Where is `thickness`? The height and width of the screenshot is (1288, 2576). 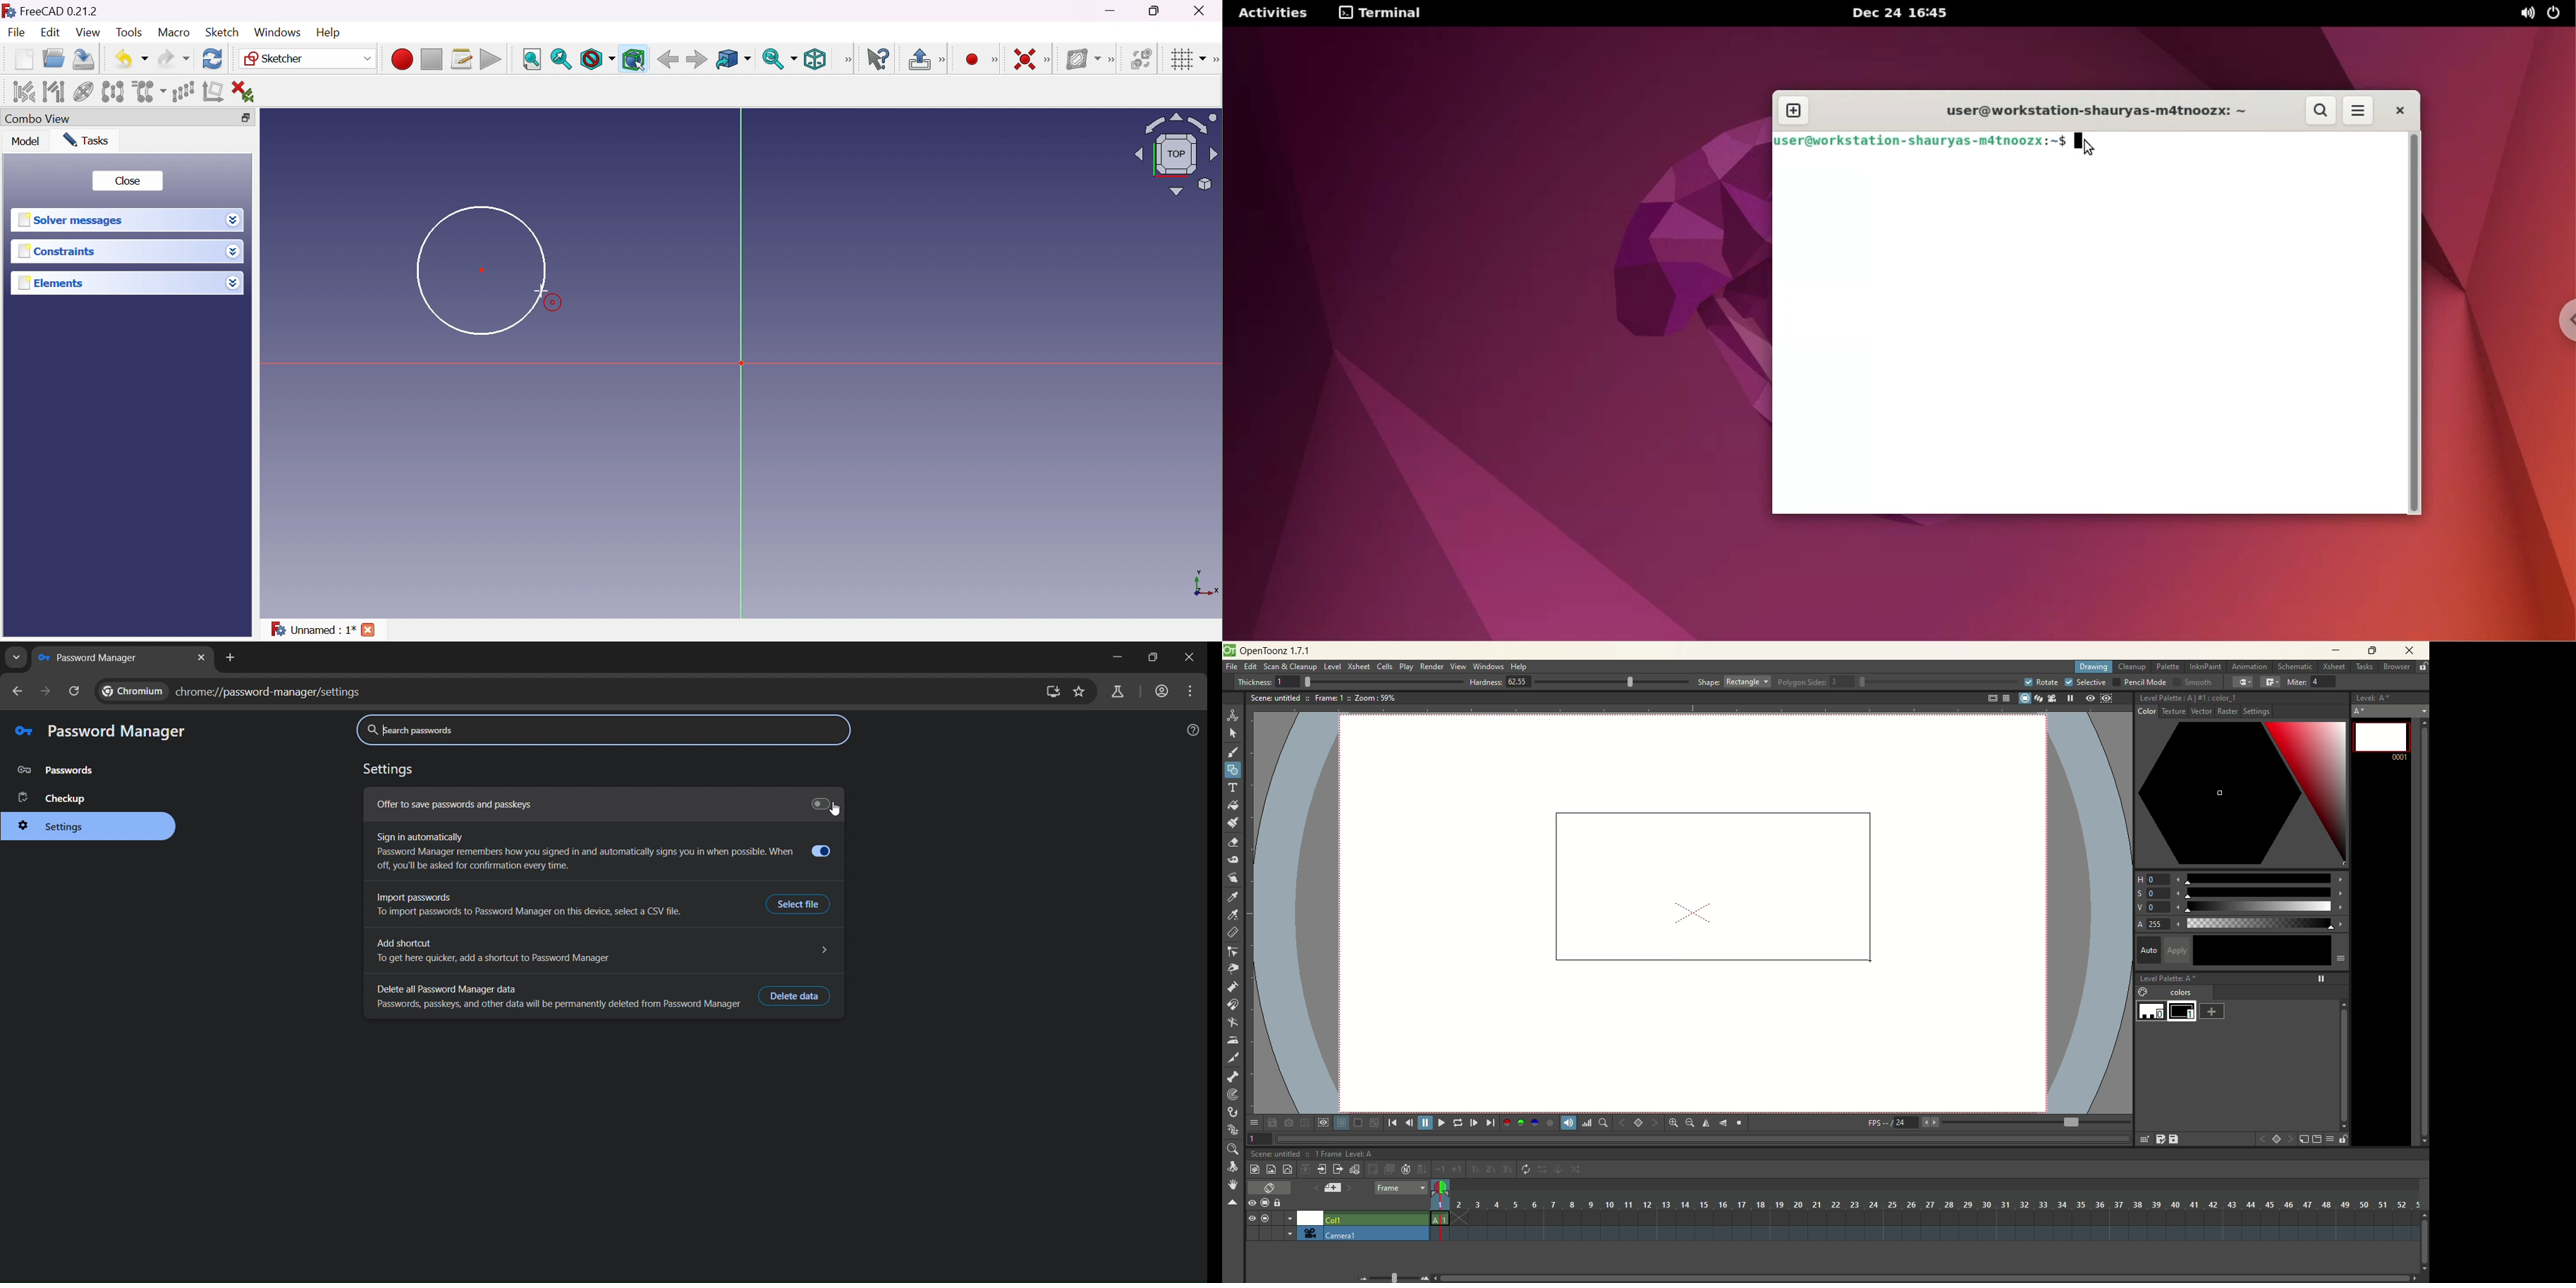
thickness is located at coordinates (1345, 681).